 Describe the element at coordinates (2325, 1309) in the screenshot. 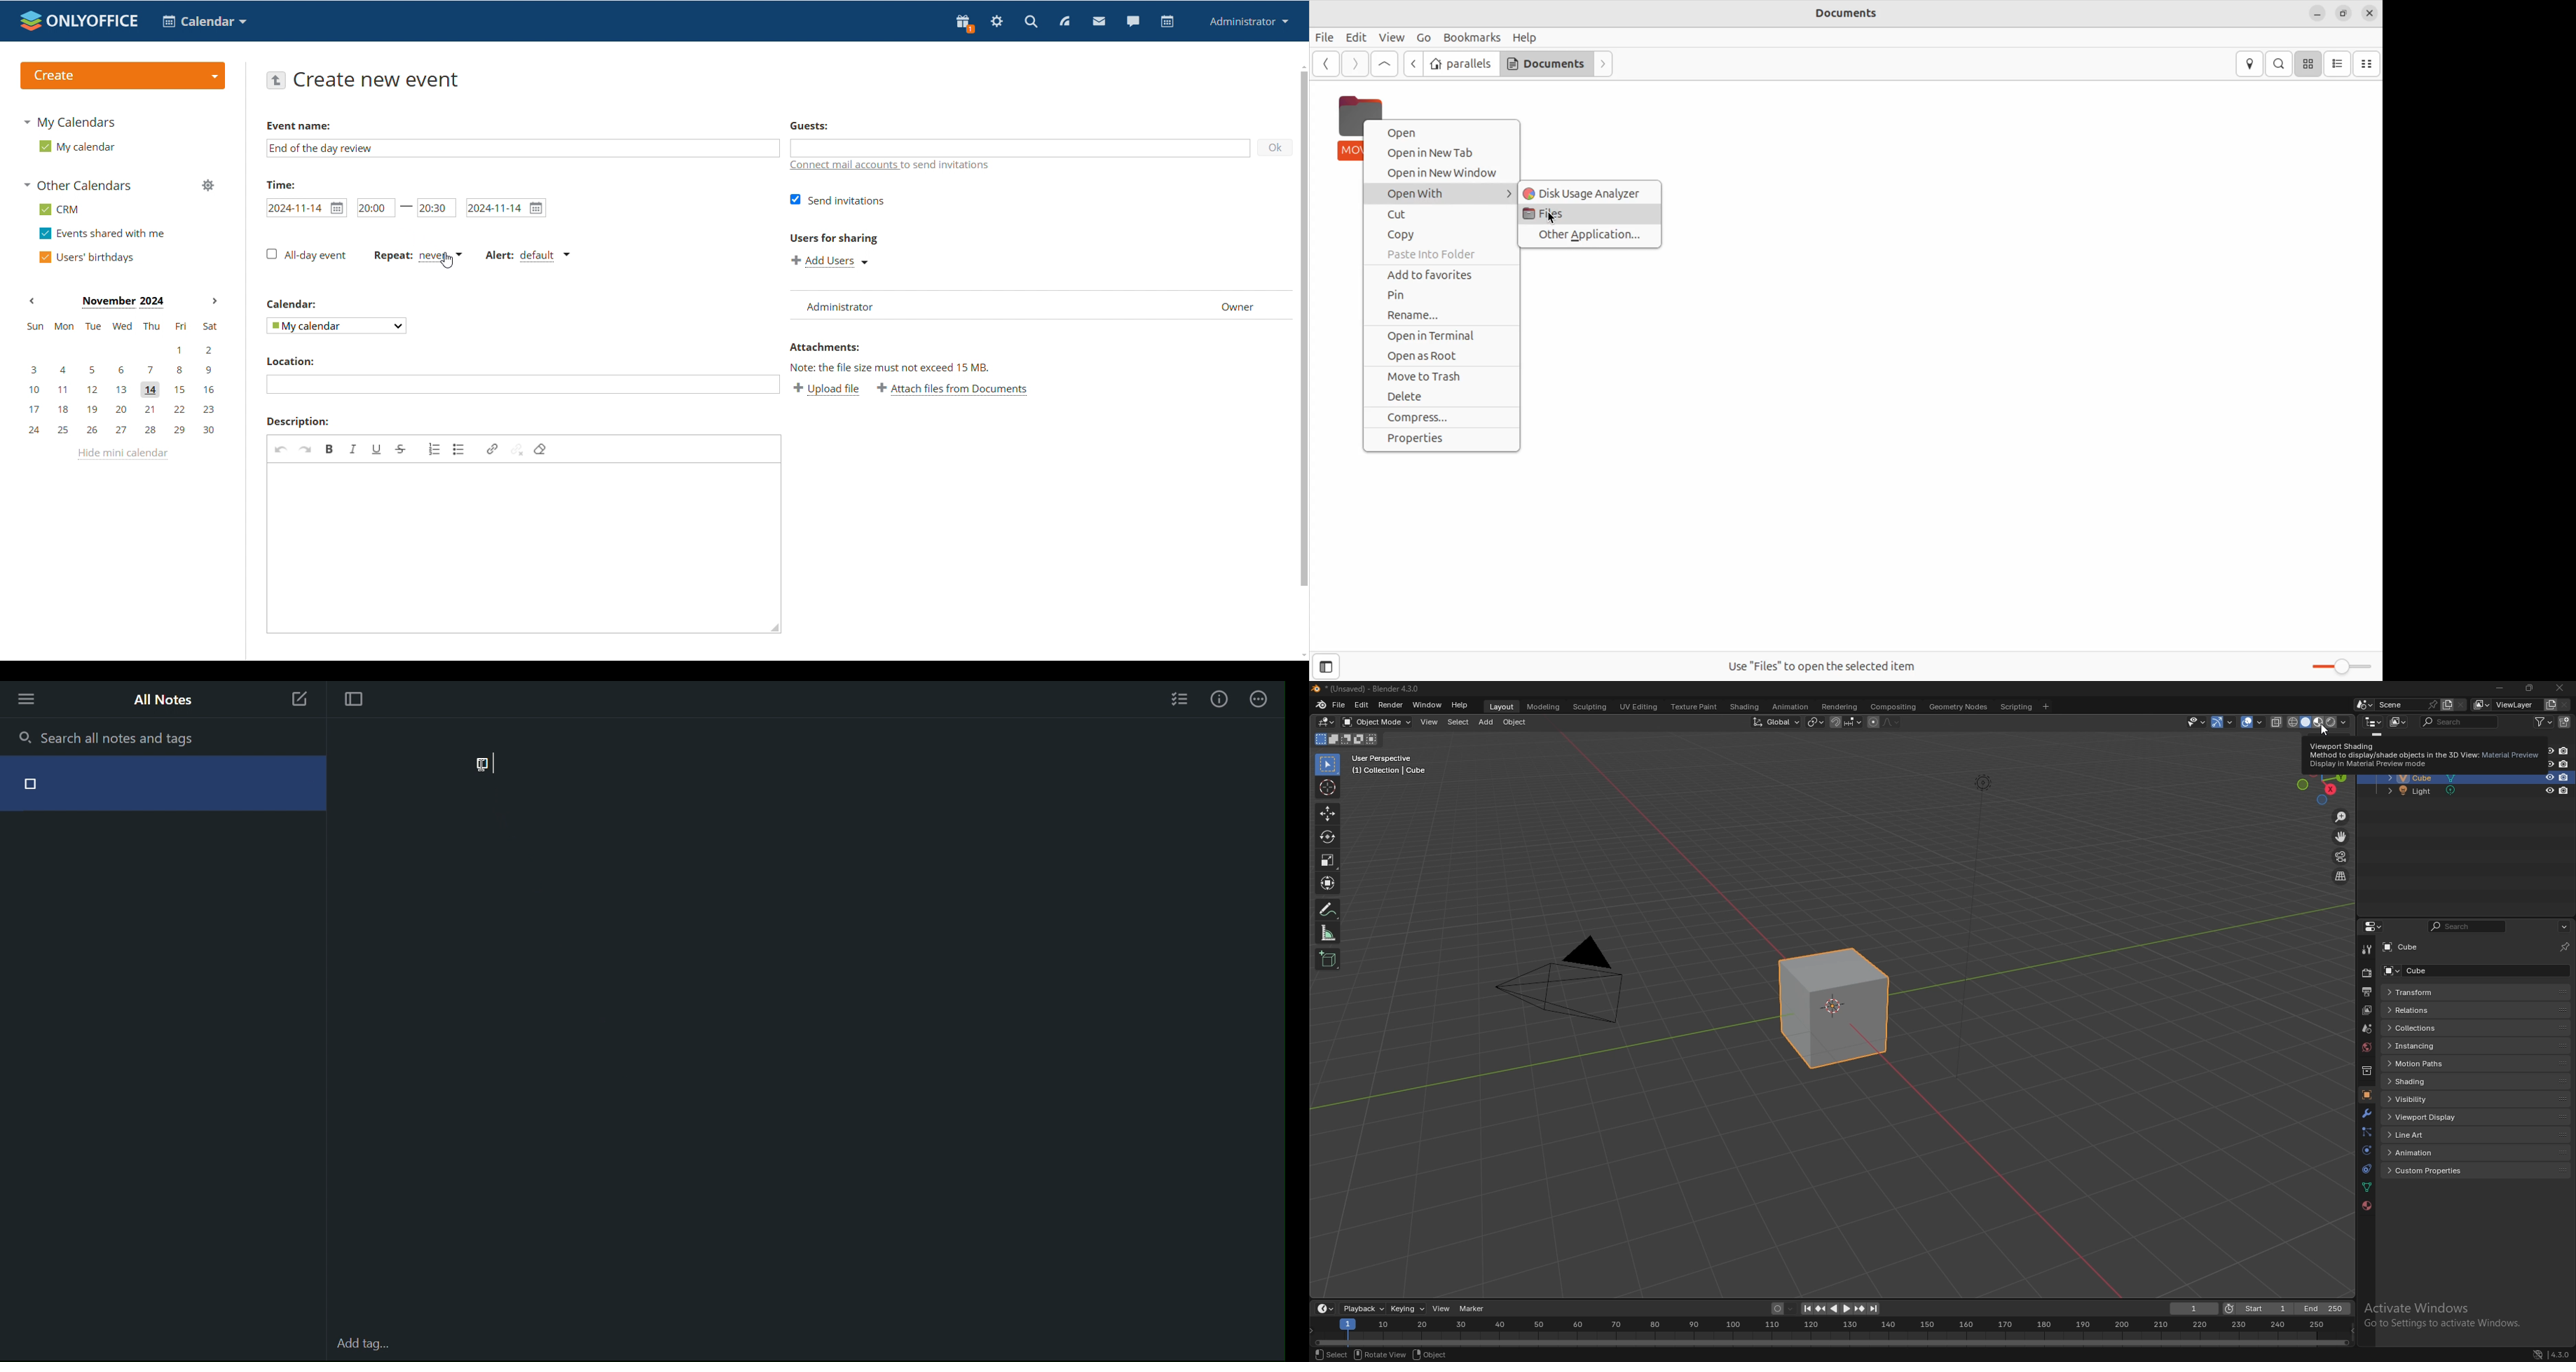

I see `end` at that location.